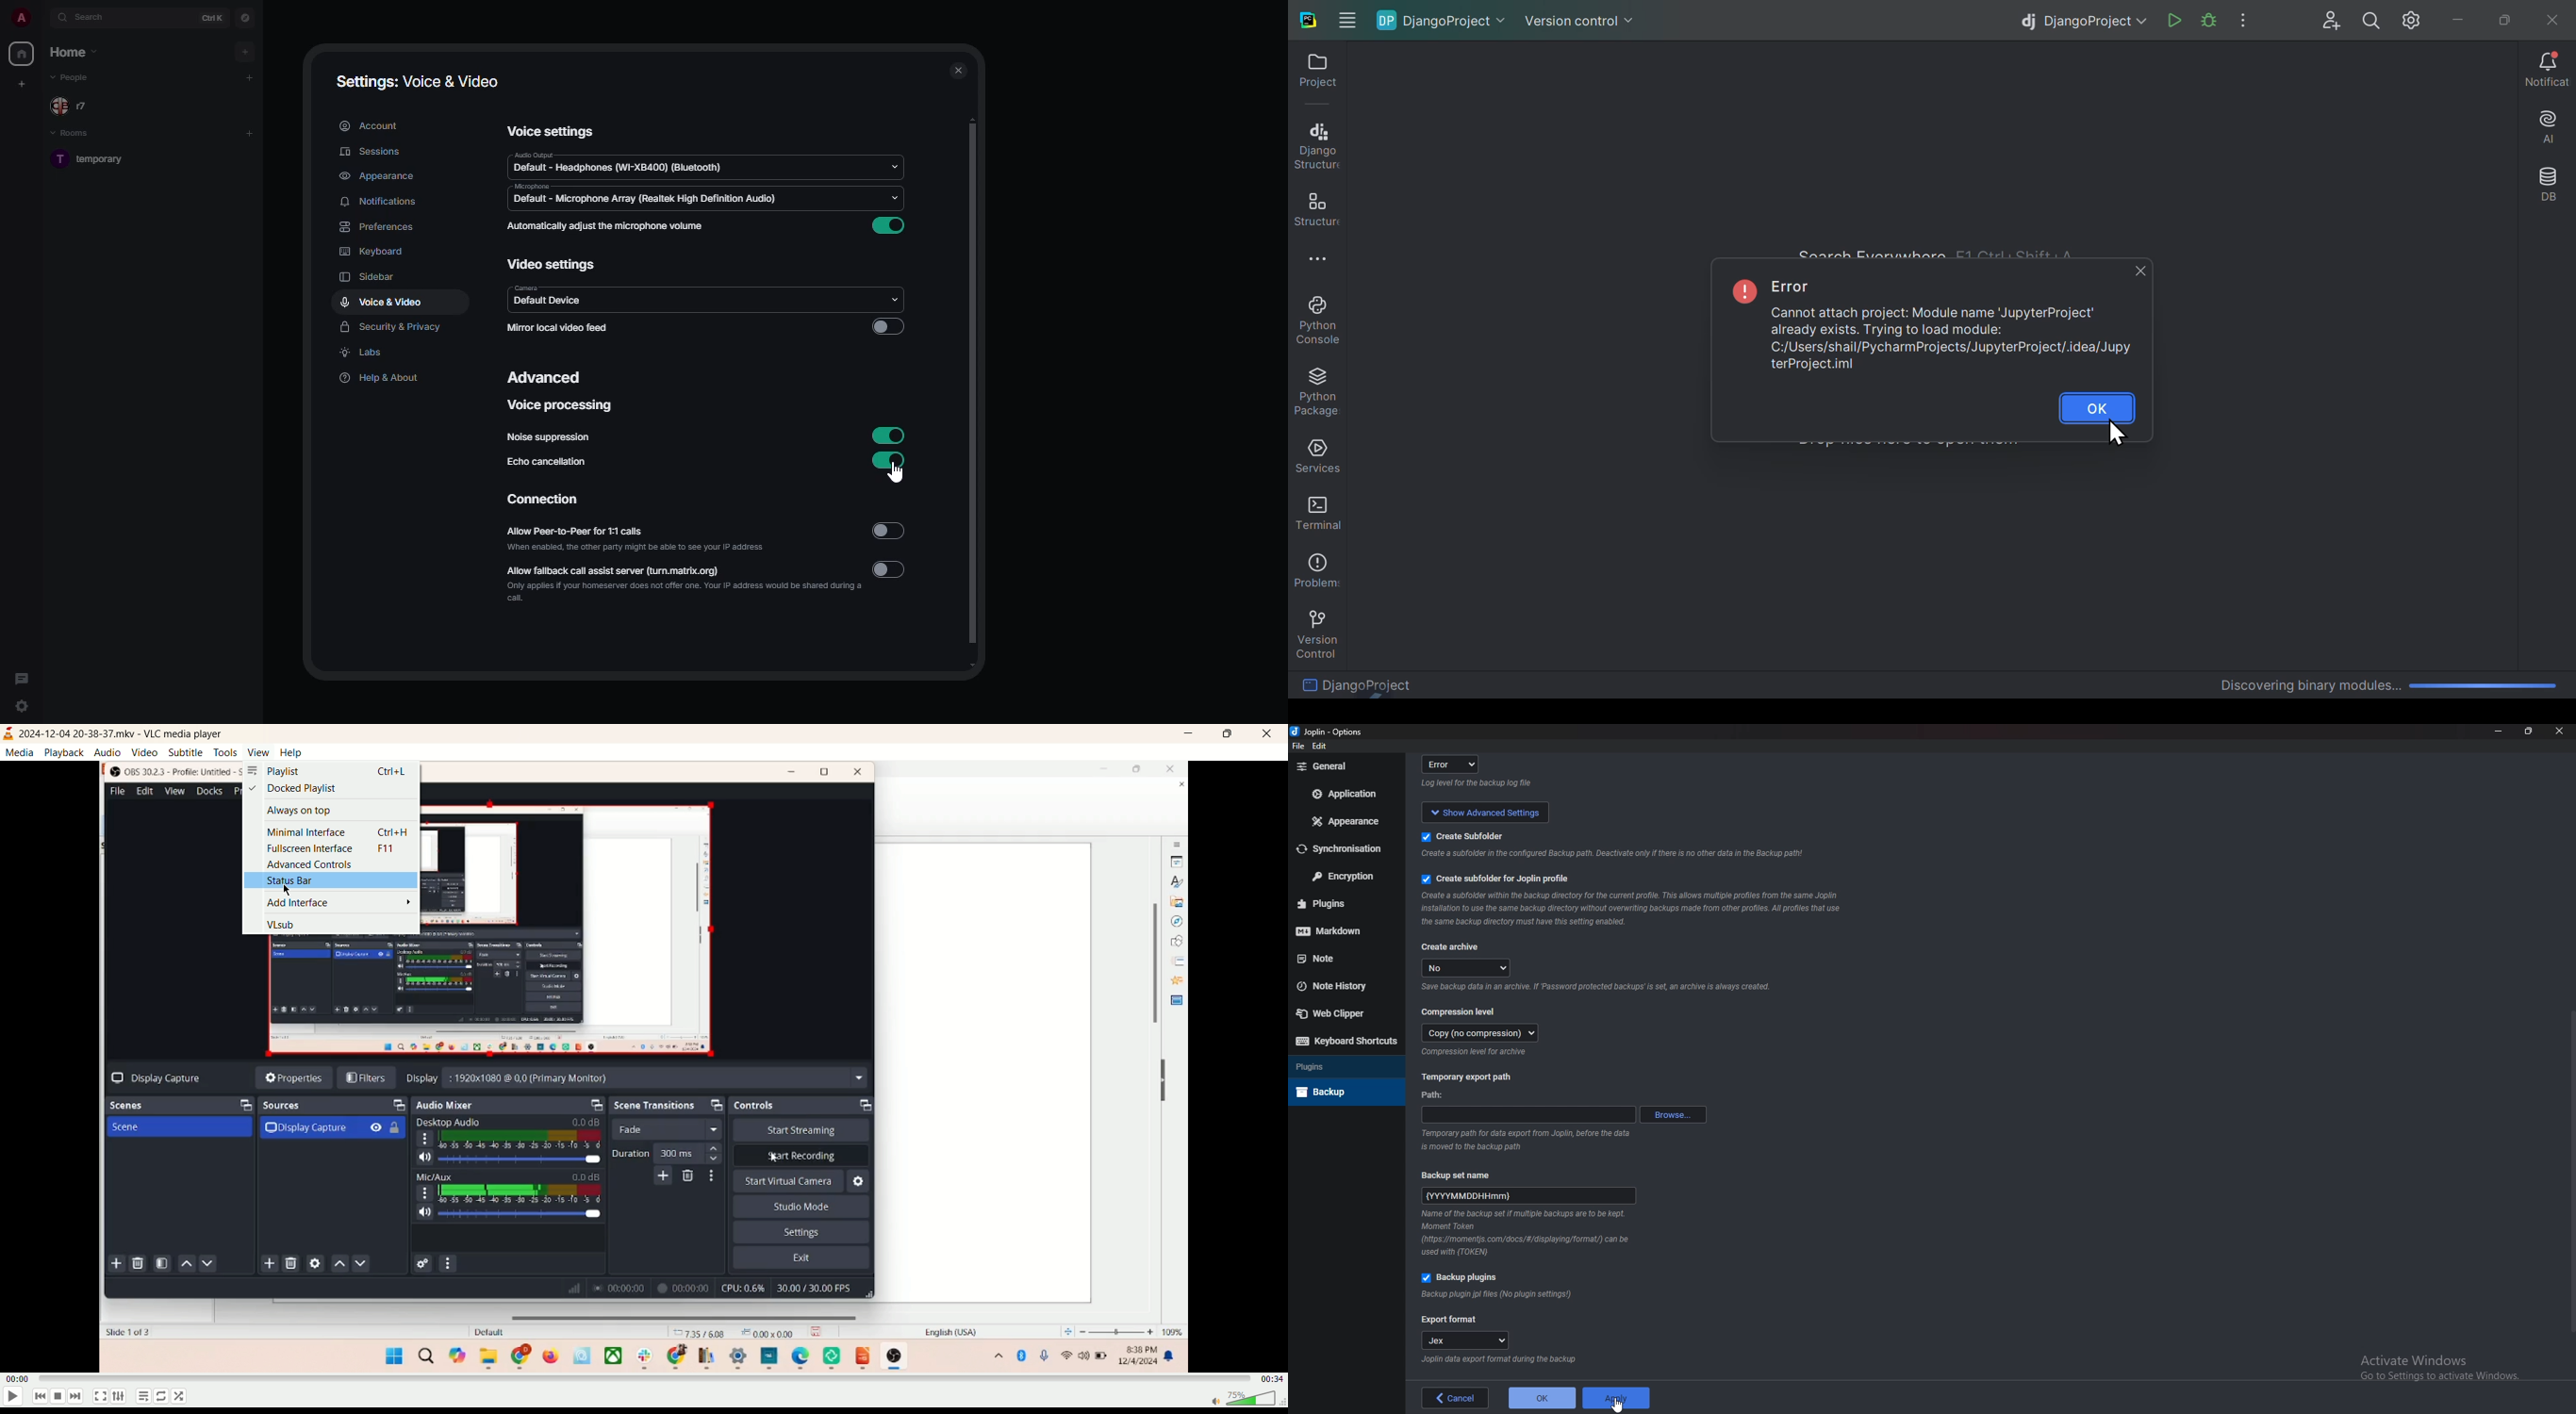 This screenshot has height=1428, width=2576. What do you see at coordinates (1436, 1097) in the screenshot?
I see `path` at bounding box center [1436, 1097].